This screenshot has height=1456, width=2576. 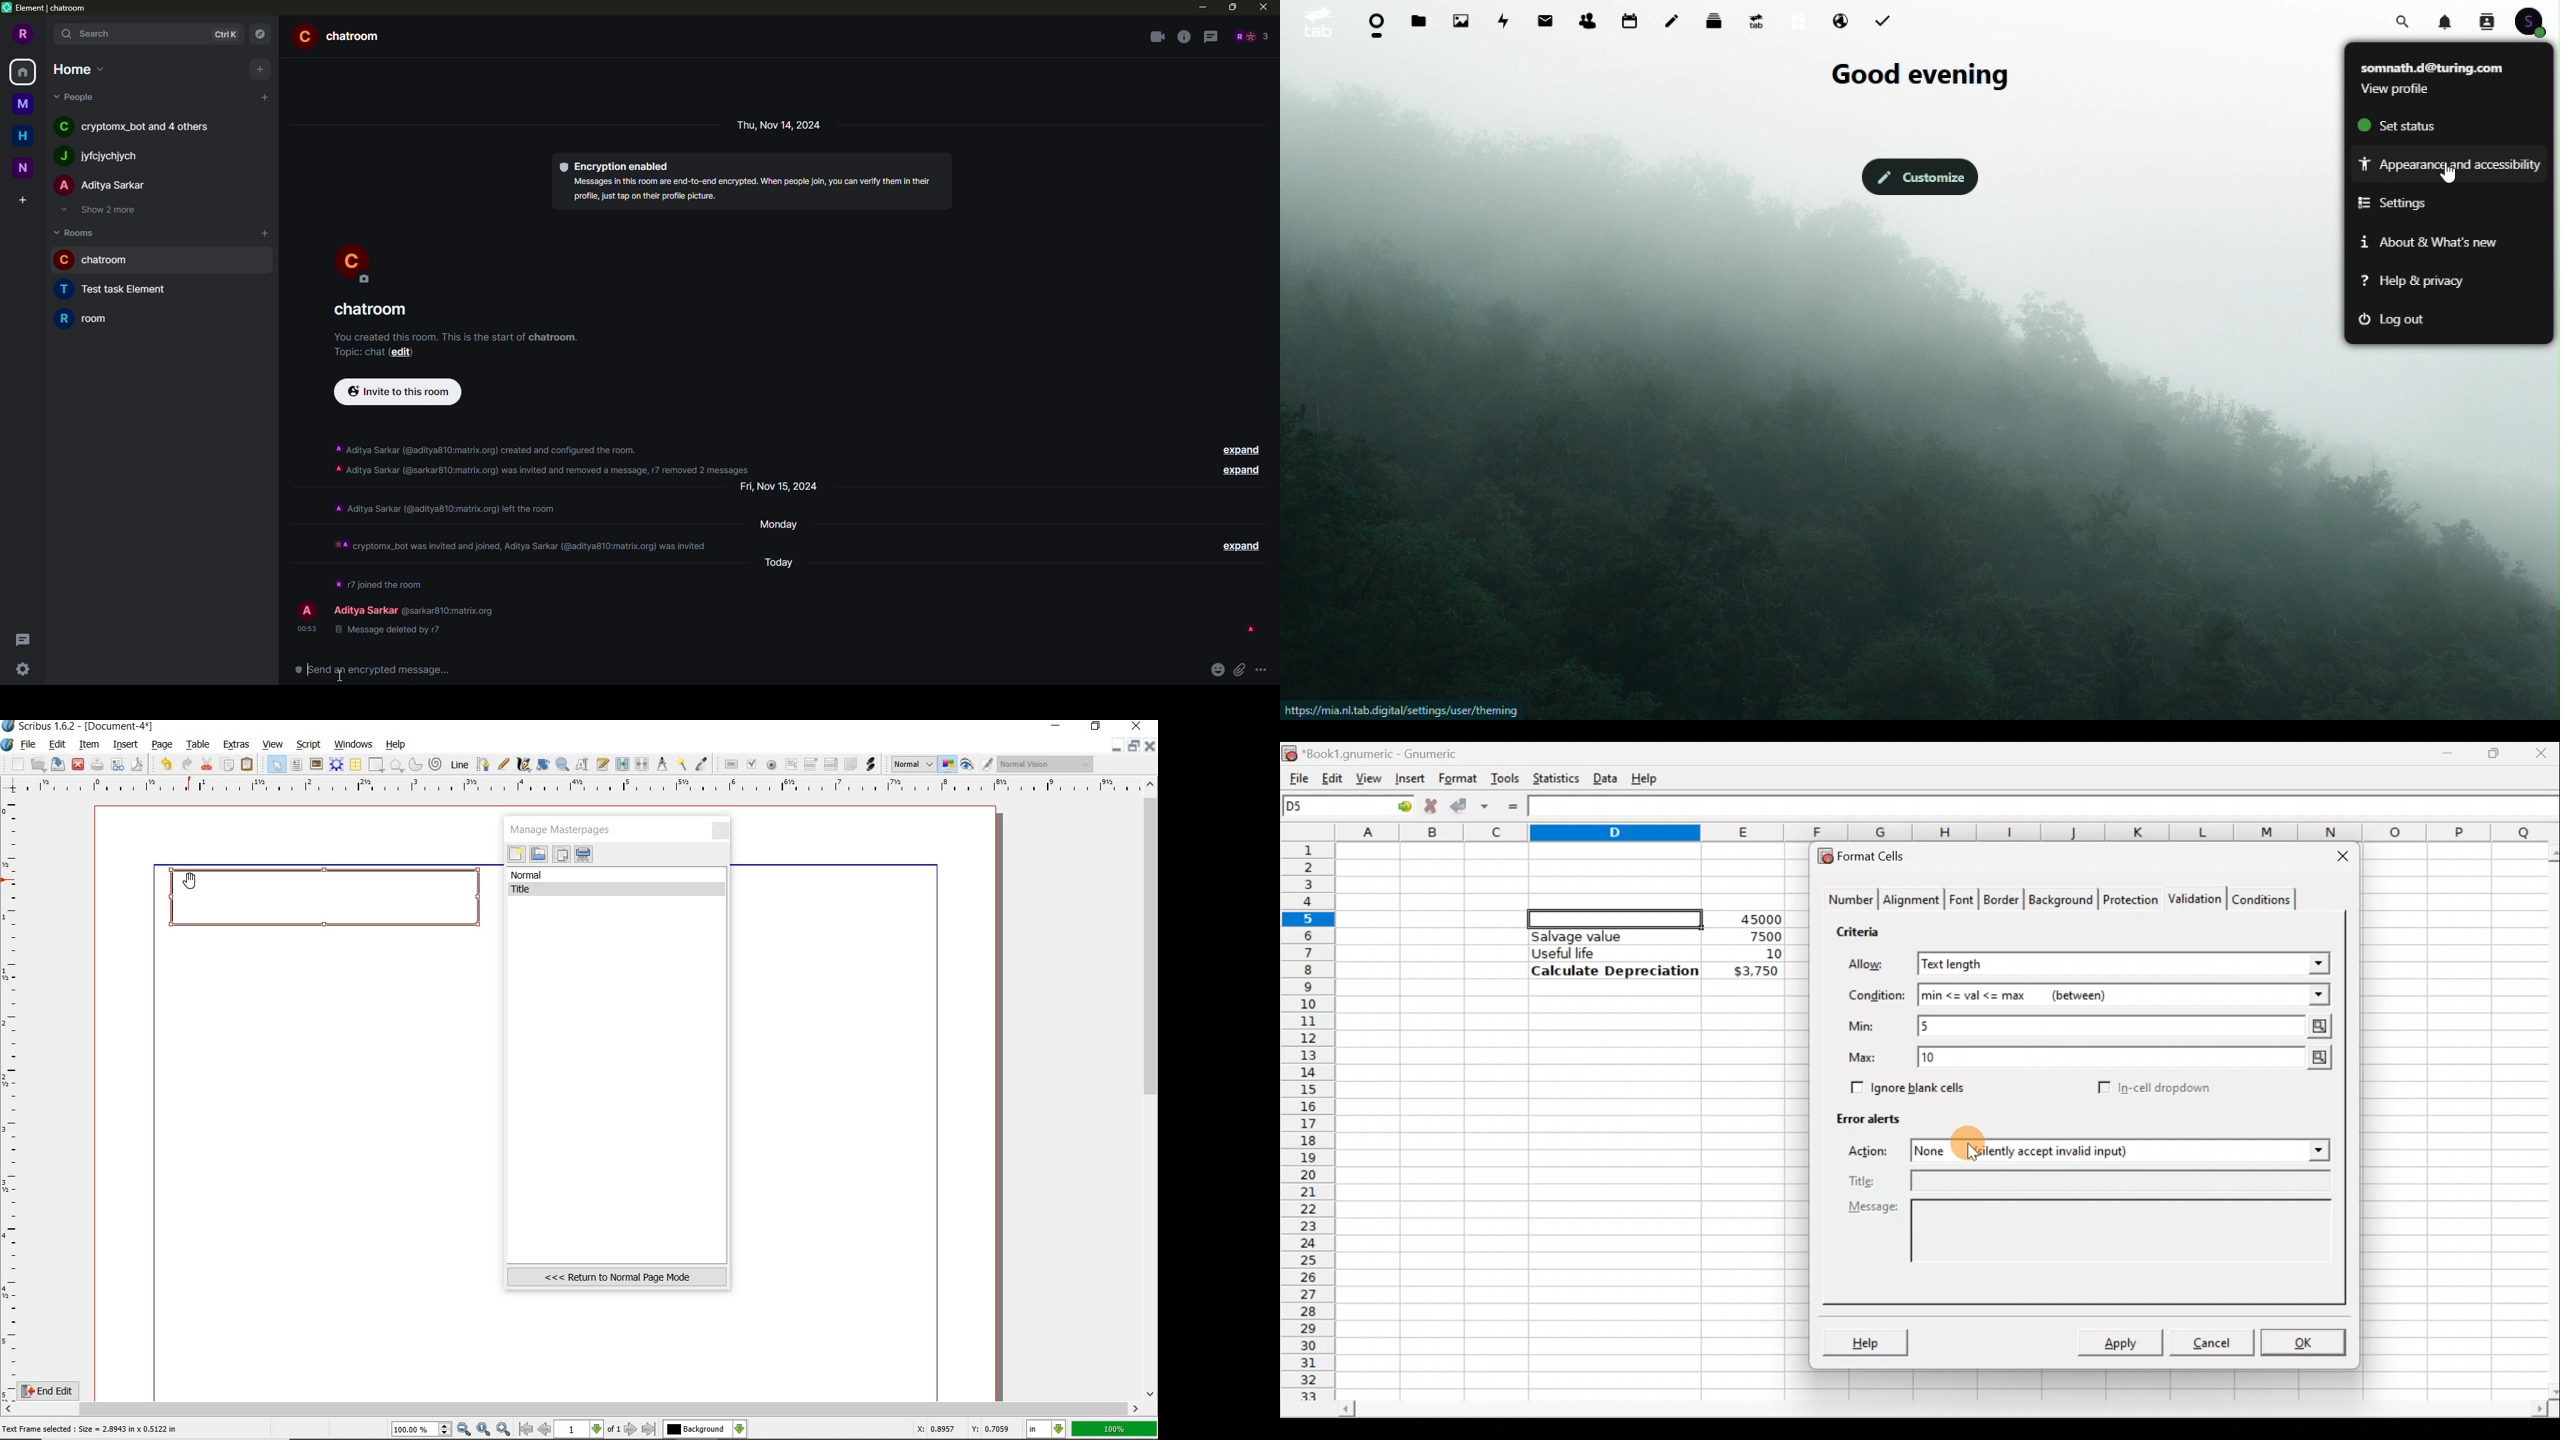 What do you see at coordinates (401, 391) in the screenshot?
I see `invite to this room` at bounding box center [401, 391].